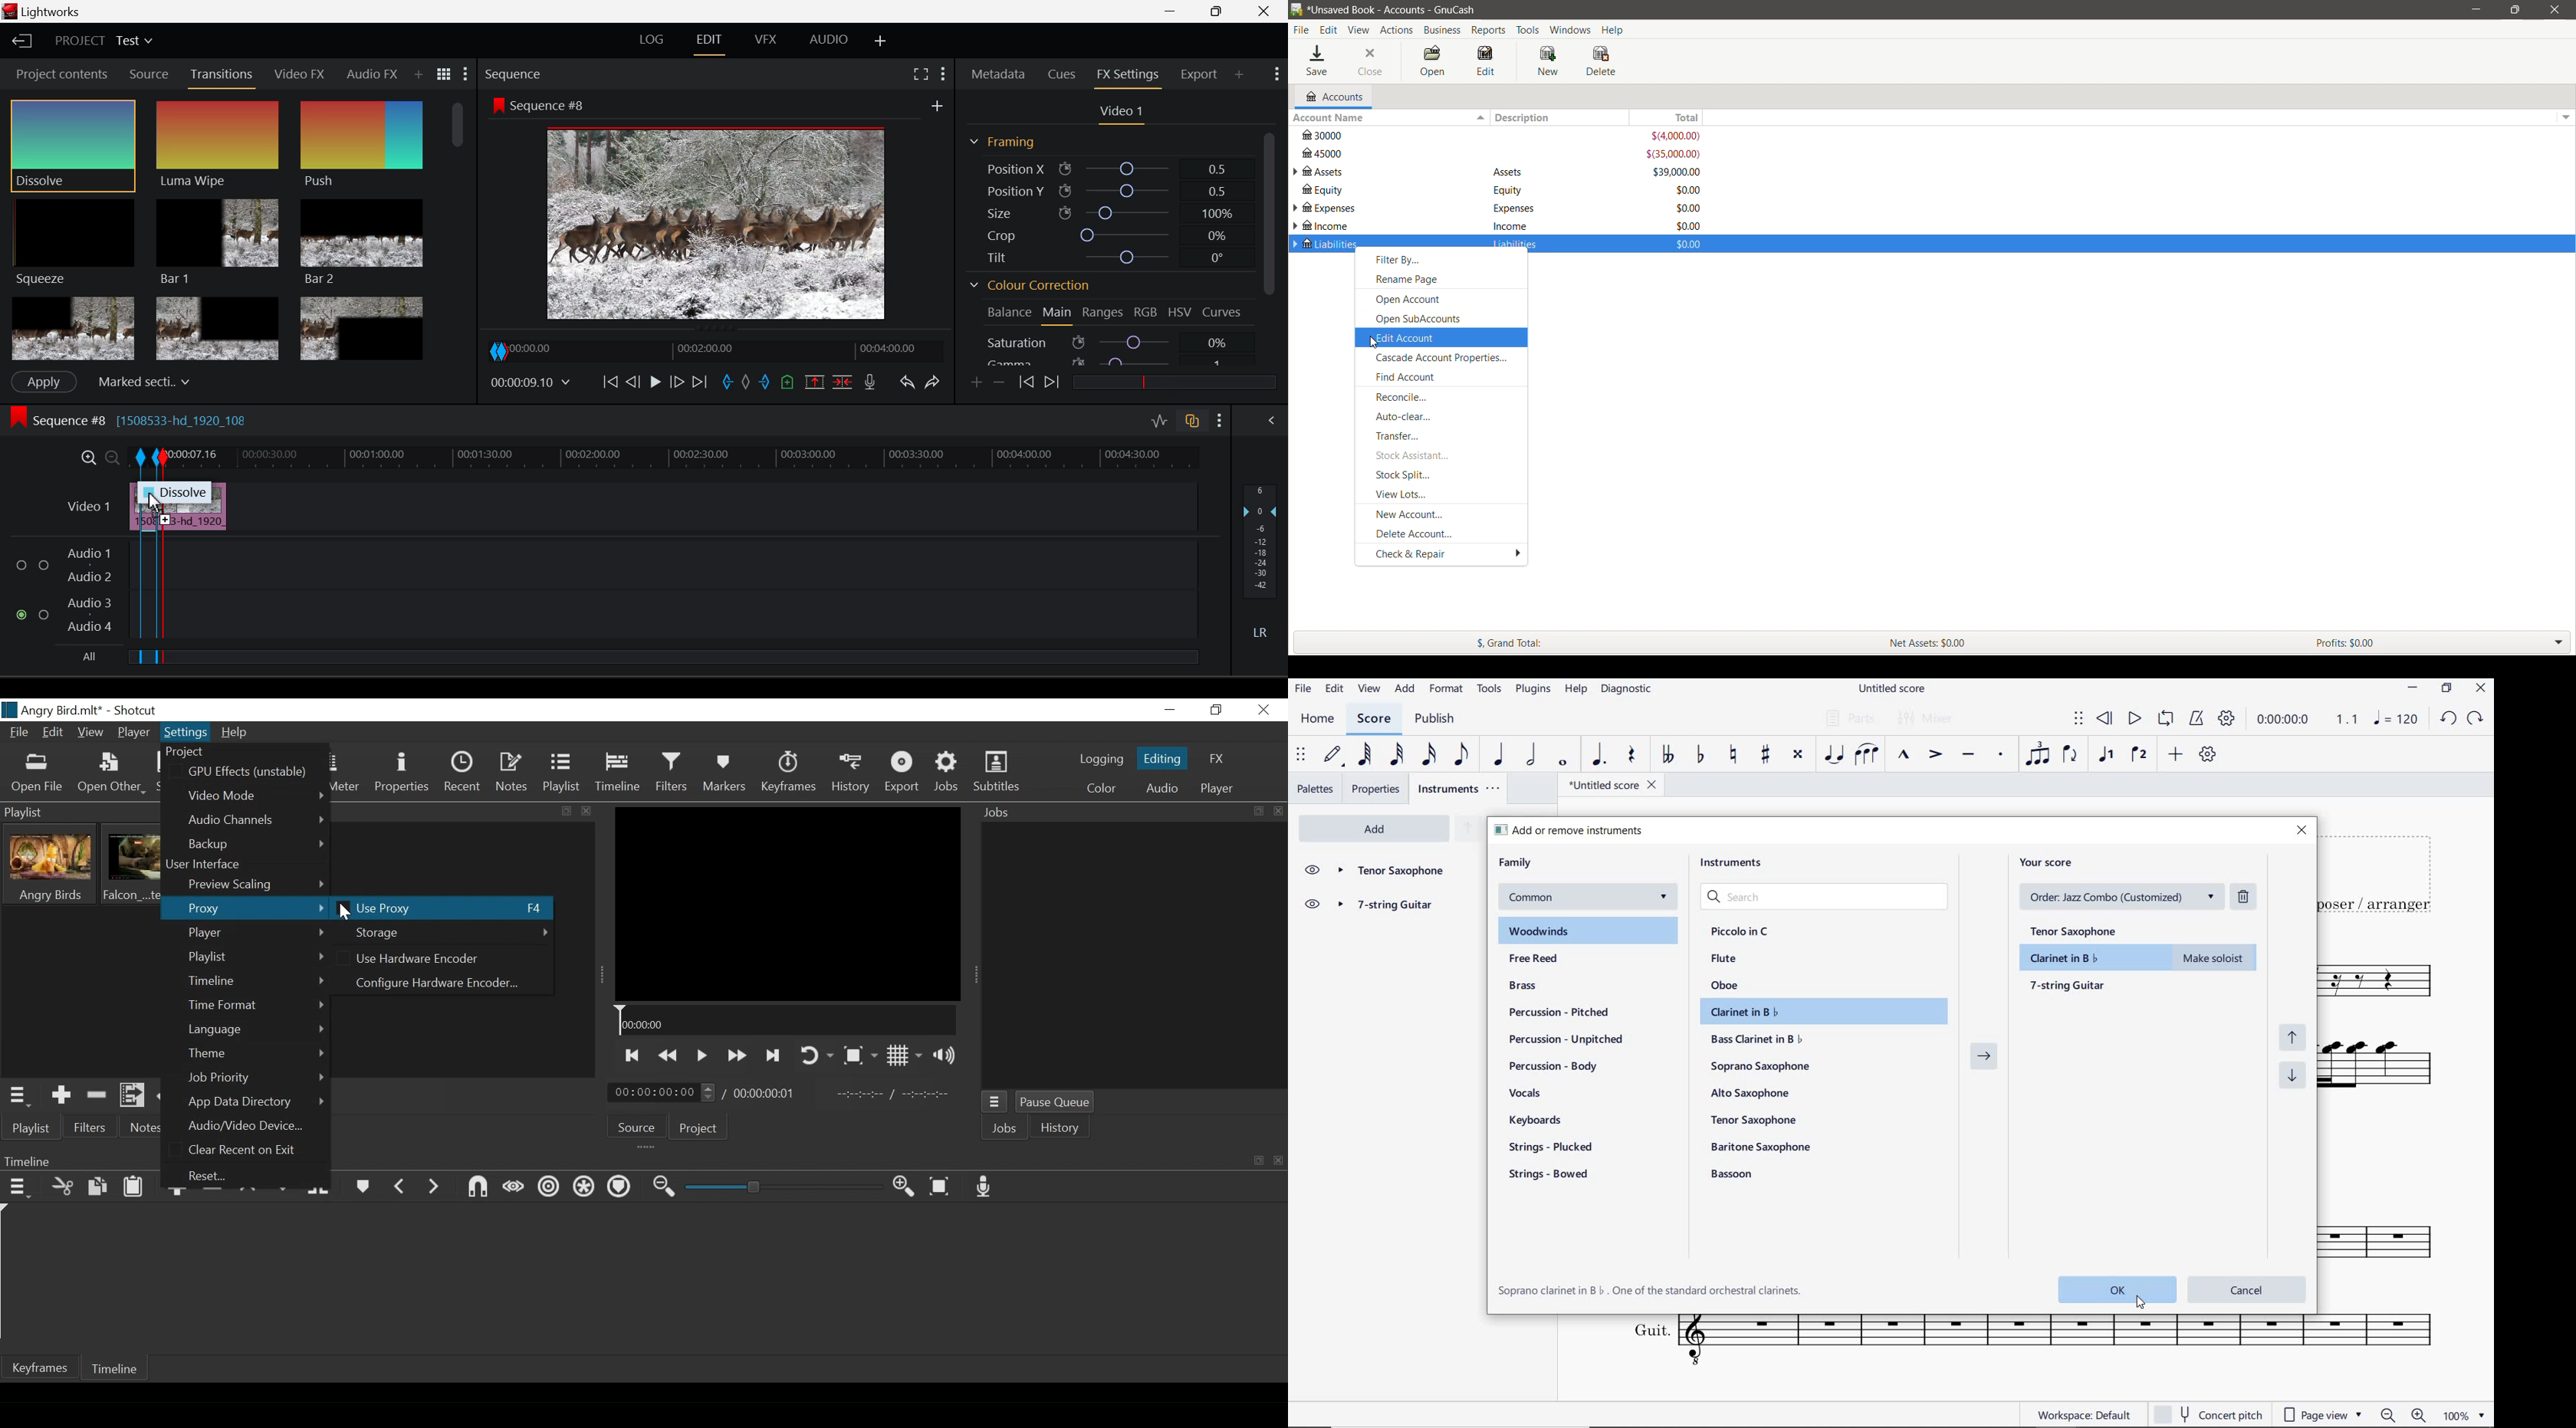  What do you see at coordinates (168, 1096) in the screenshot?
I see `Update` at bounding box center [168, 1096].